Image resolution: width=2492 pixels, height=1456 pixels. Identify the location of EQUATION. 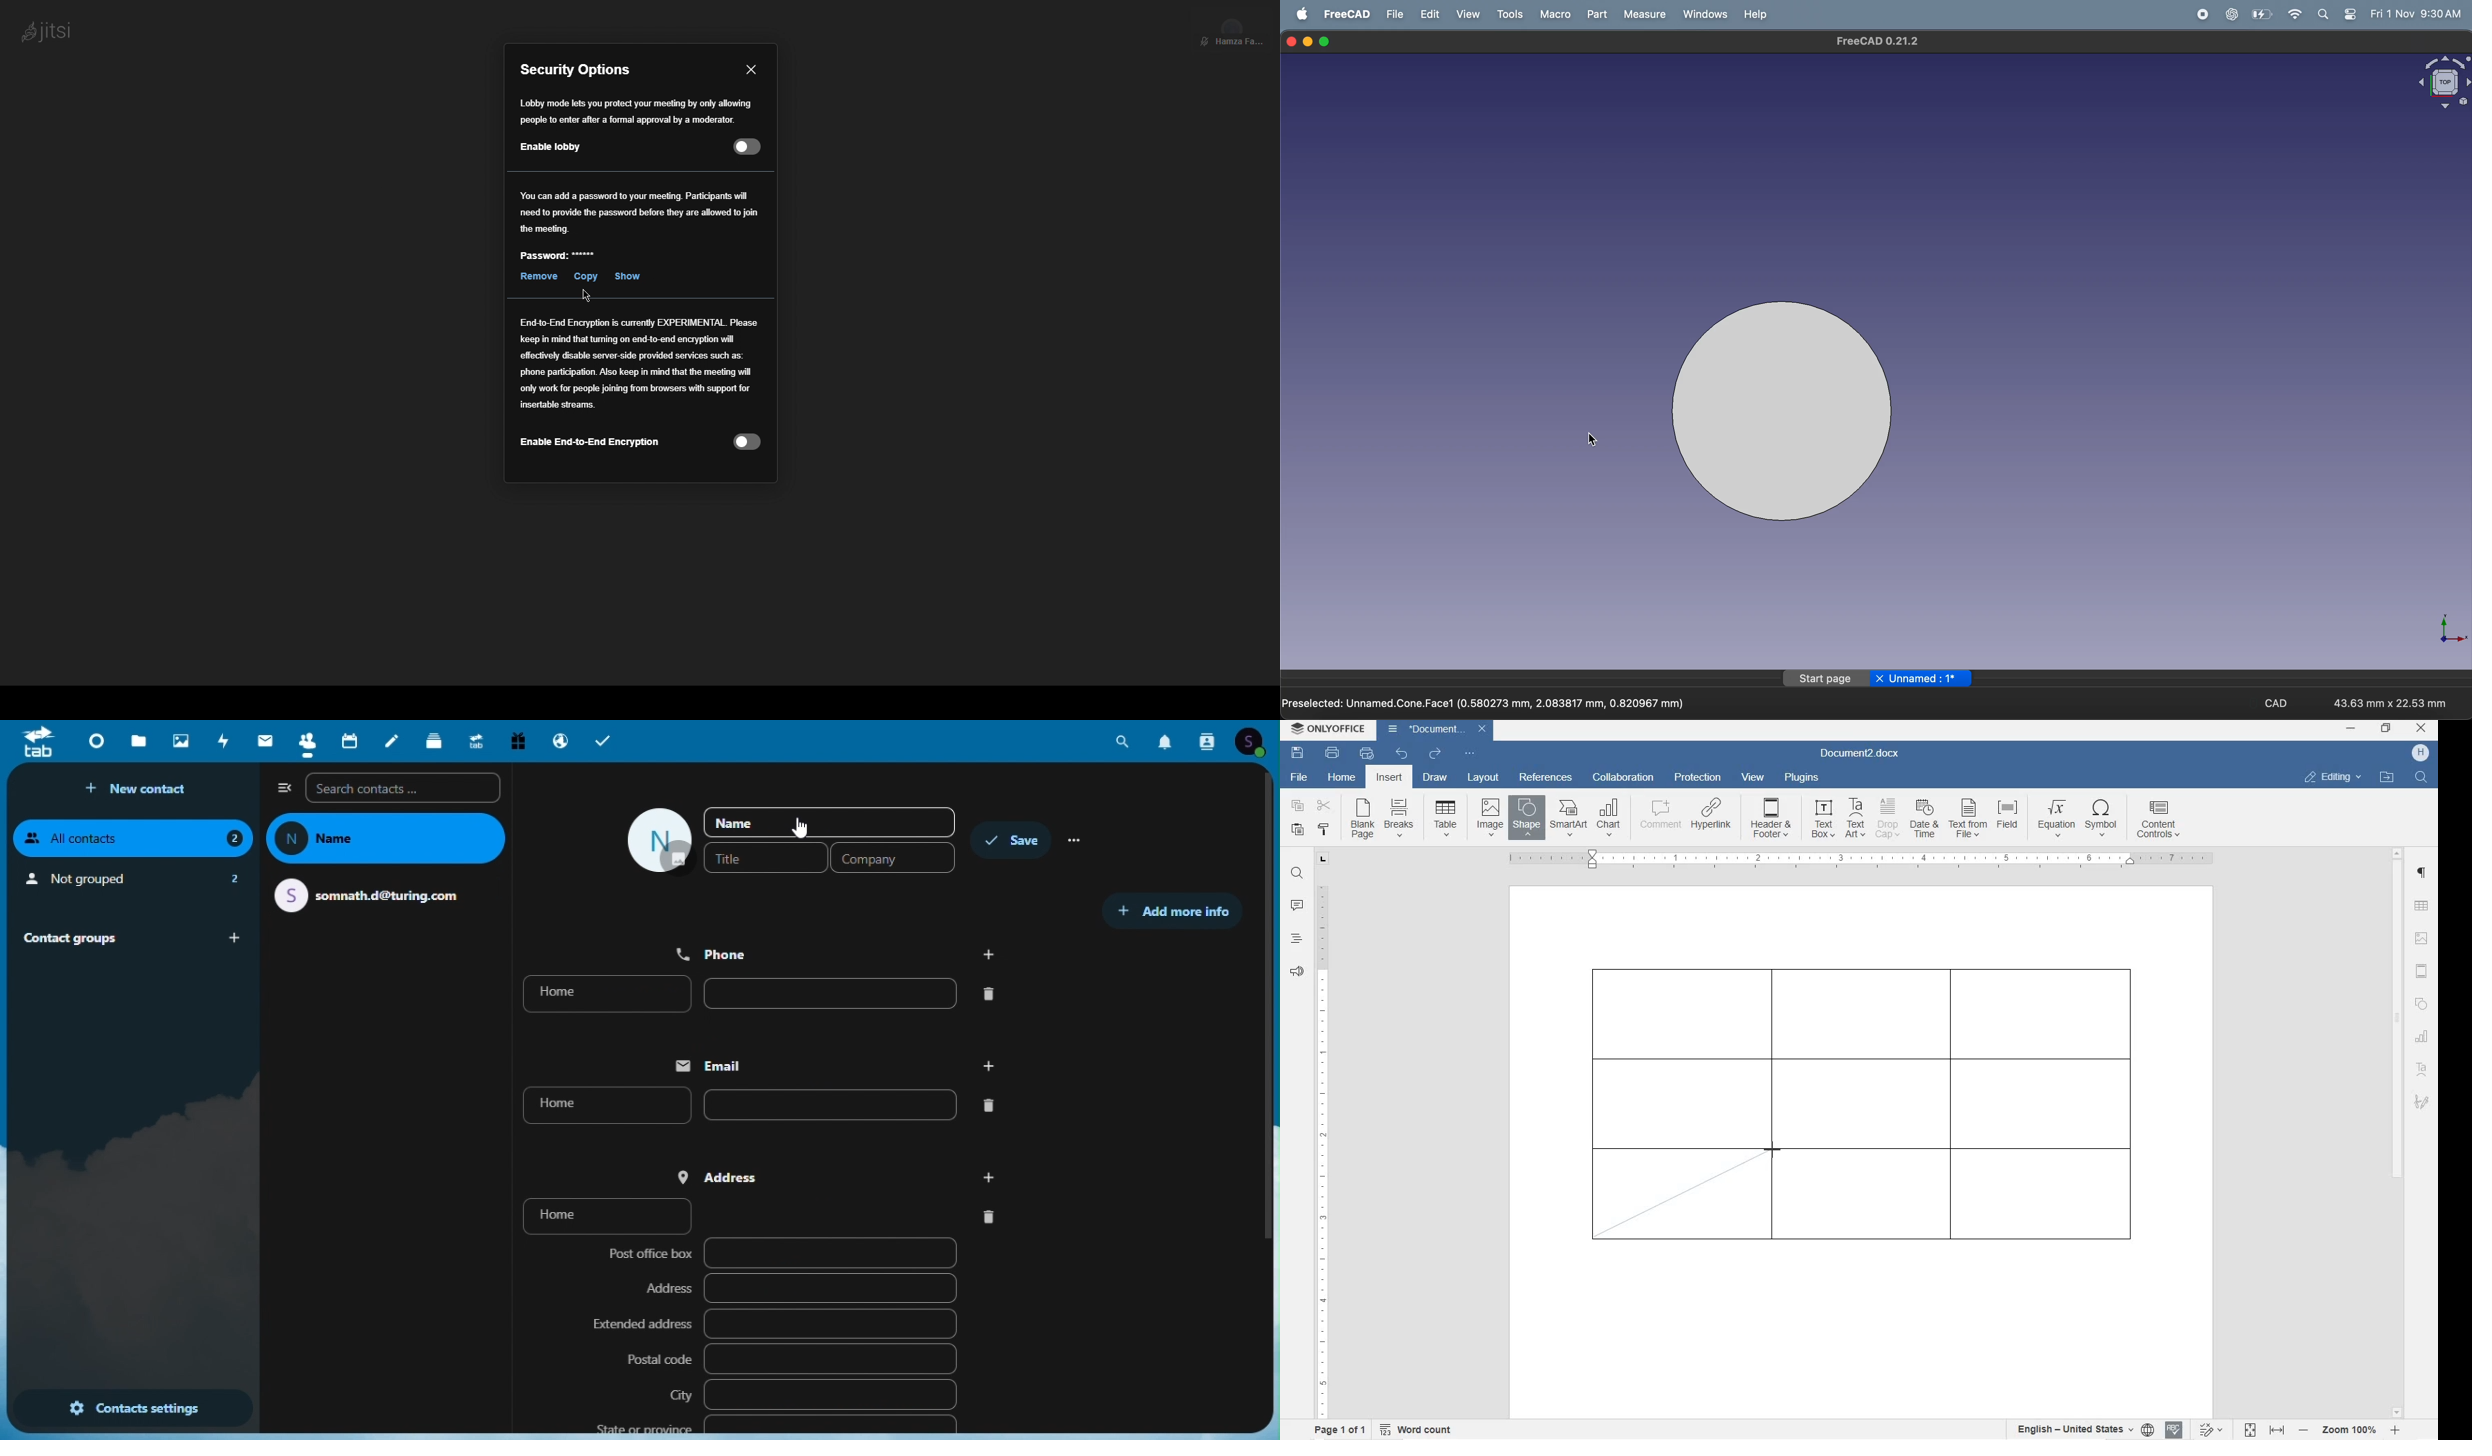
(2057, 819).